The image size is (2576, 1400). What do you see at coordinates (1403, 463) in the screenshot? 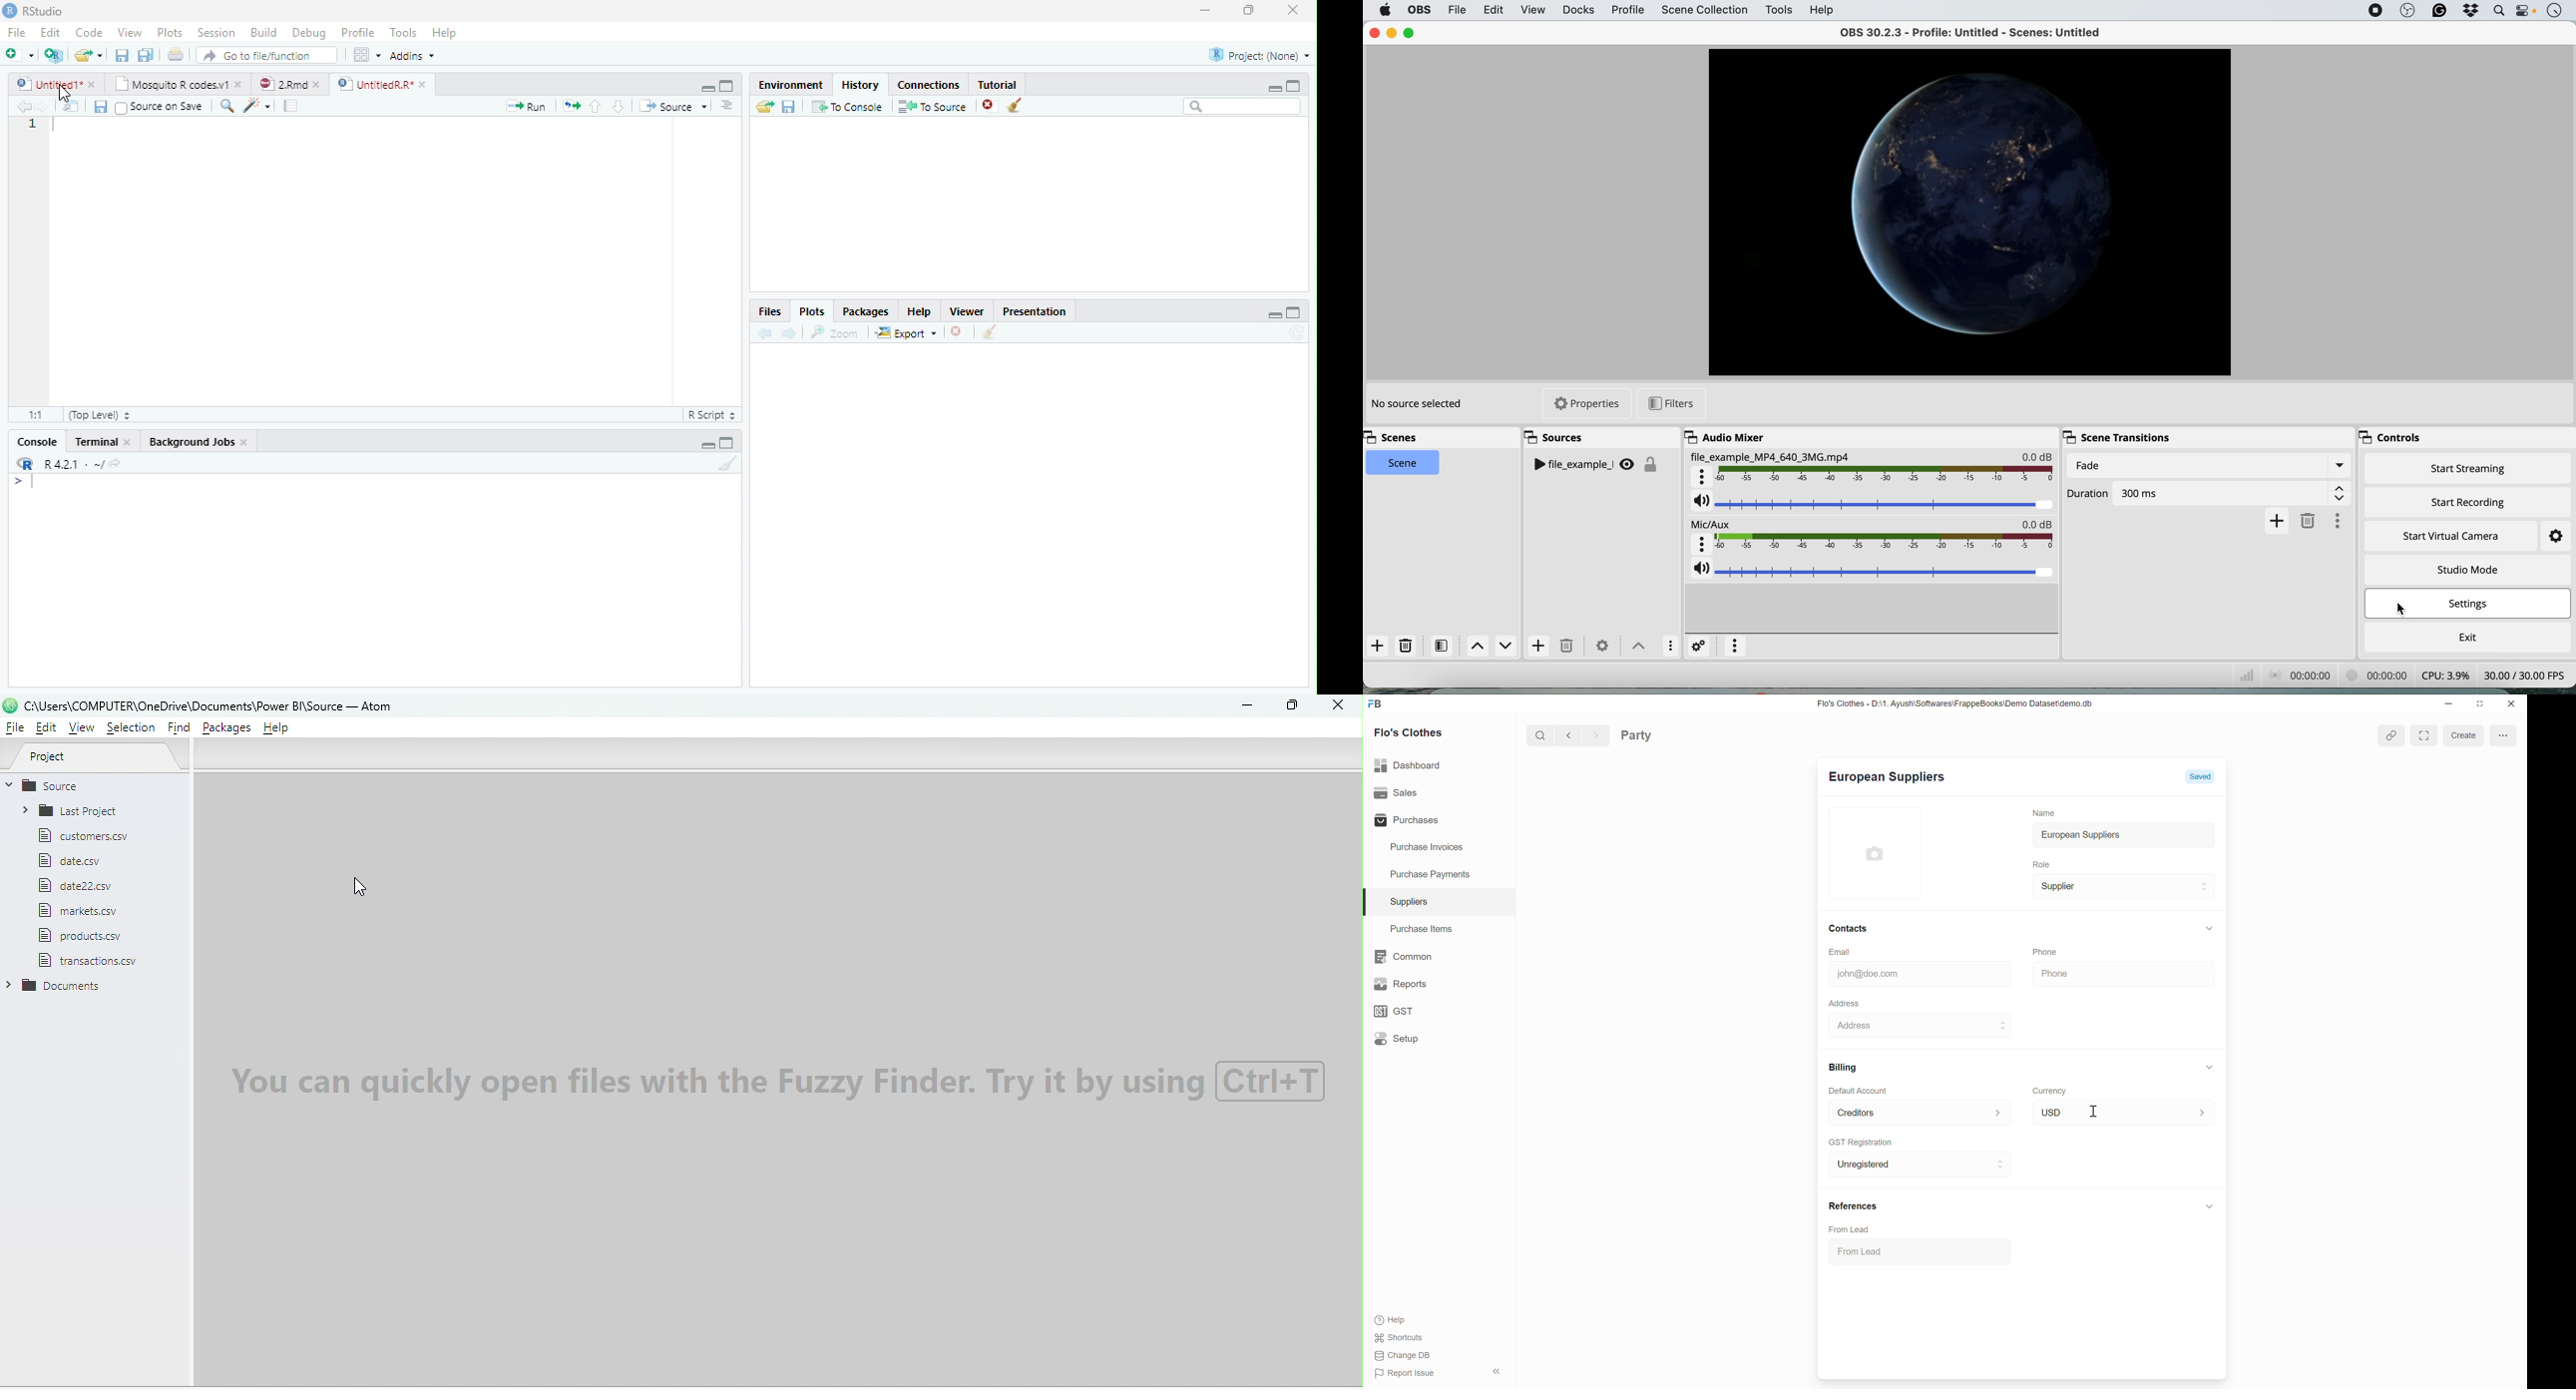
I see `scene` at bounding box center [1403, 463].